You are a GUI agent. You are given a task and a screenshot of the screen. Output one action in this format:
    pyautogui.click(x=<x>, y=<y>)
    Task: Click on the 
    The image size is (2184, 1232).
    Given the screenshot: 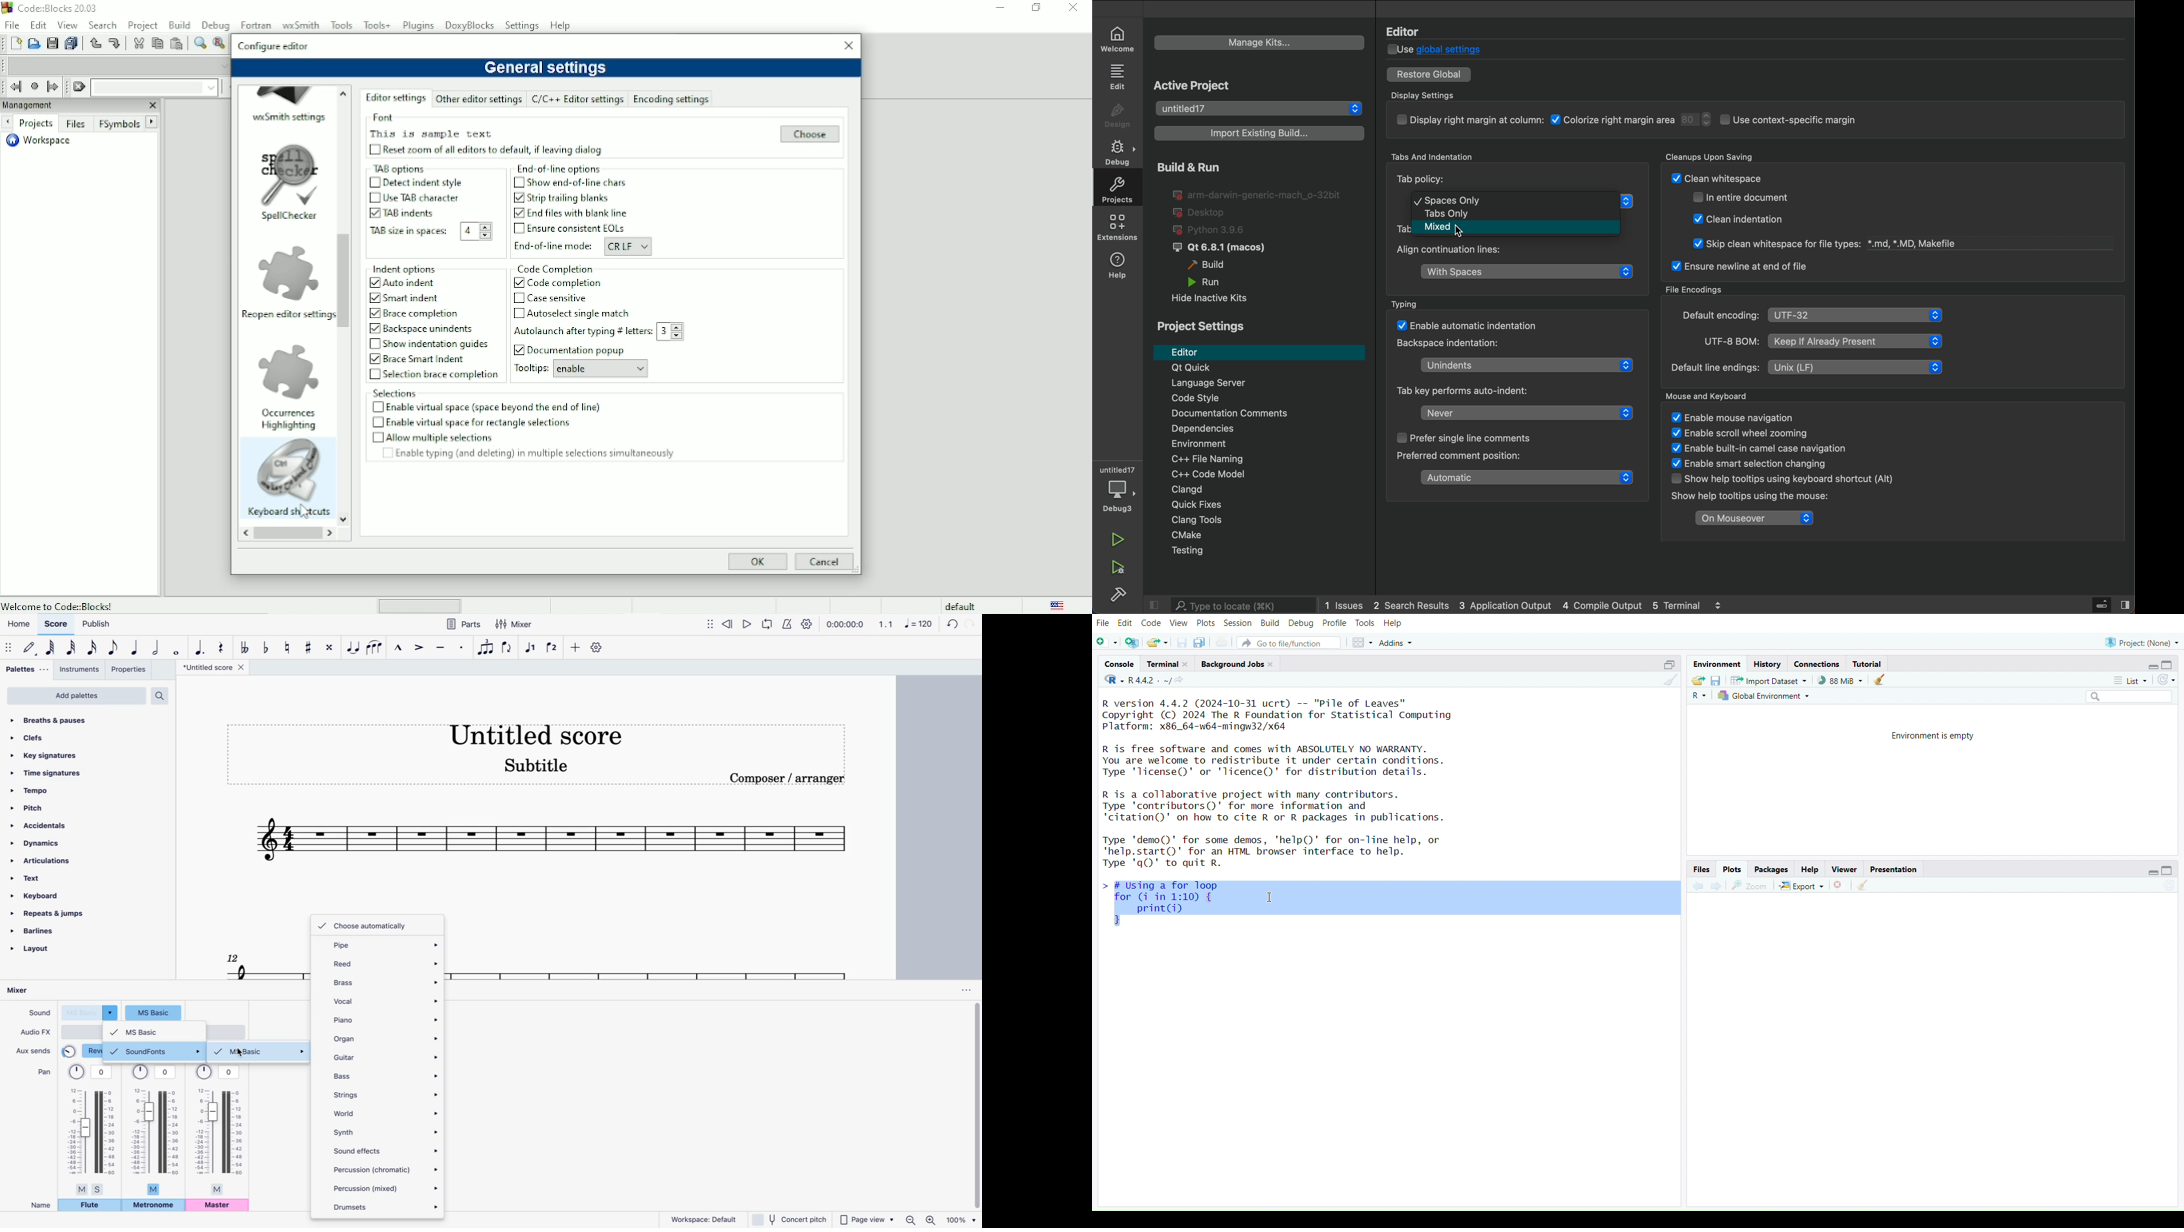 What is the action you would take?
    pyautogui.click(x=517, y=197)
    